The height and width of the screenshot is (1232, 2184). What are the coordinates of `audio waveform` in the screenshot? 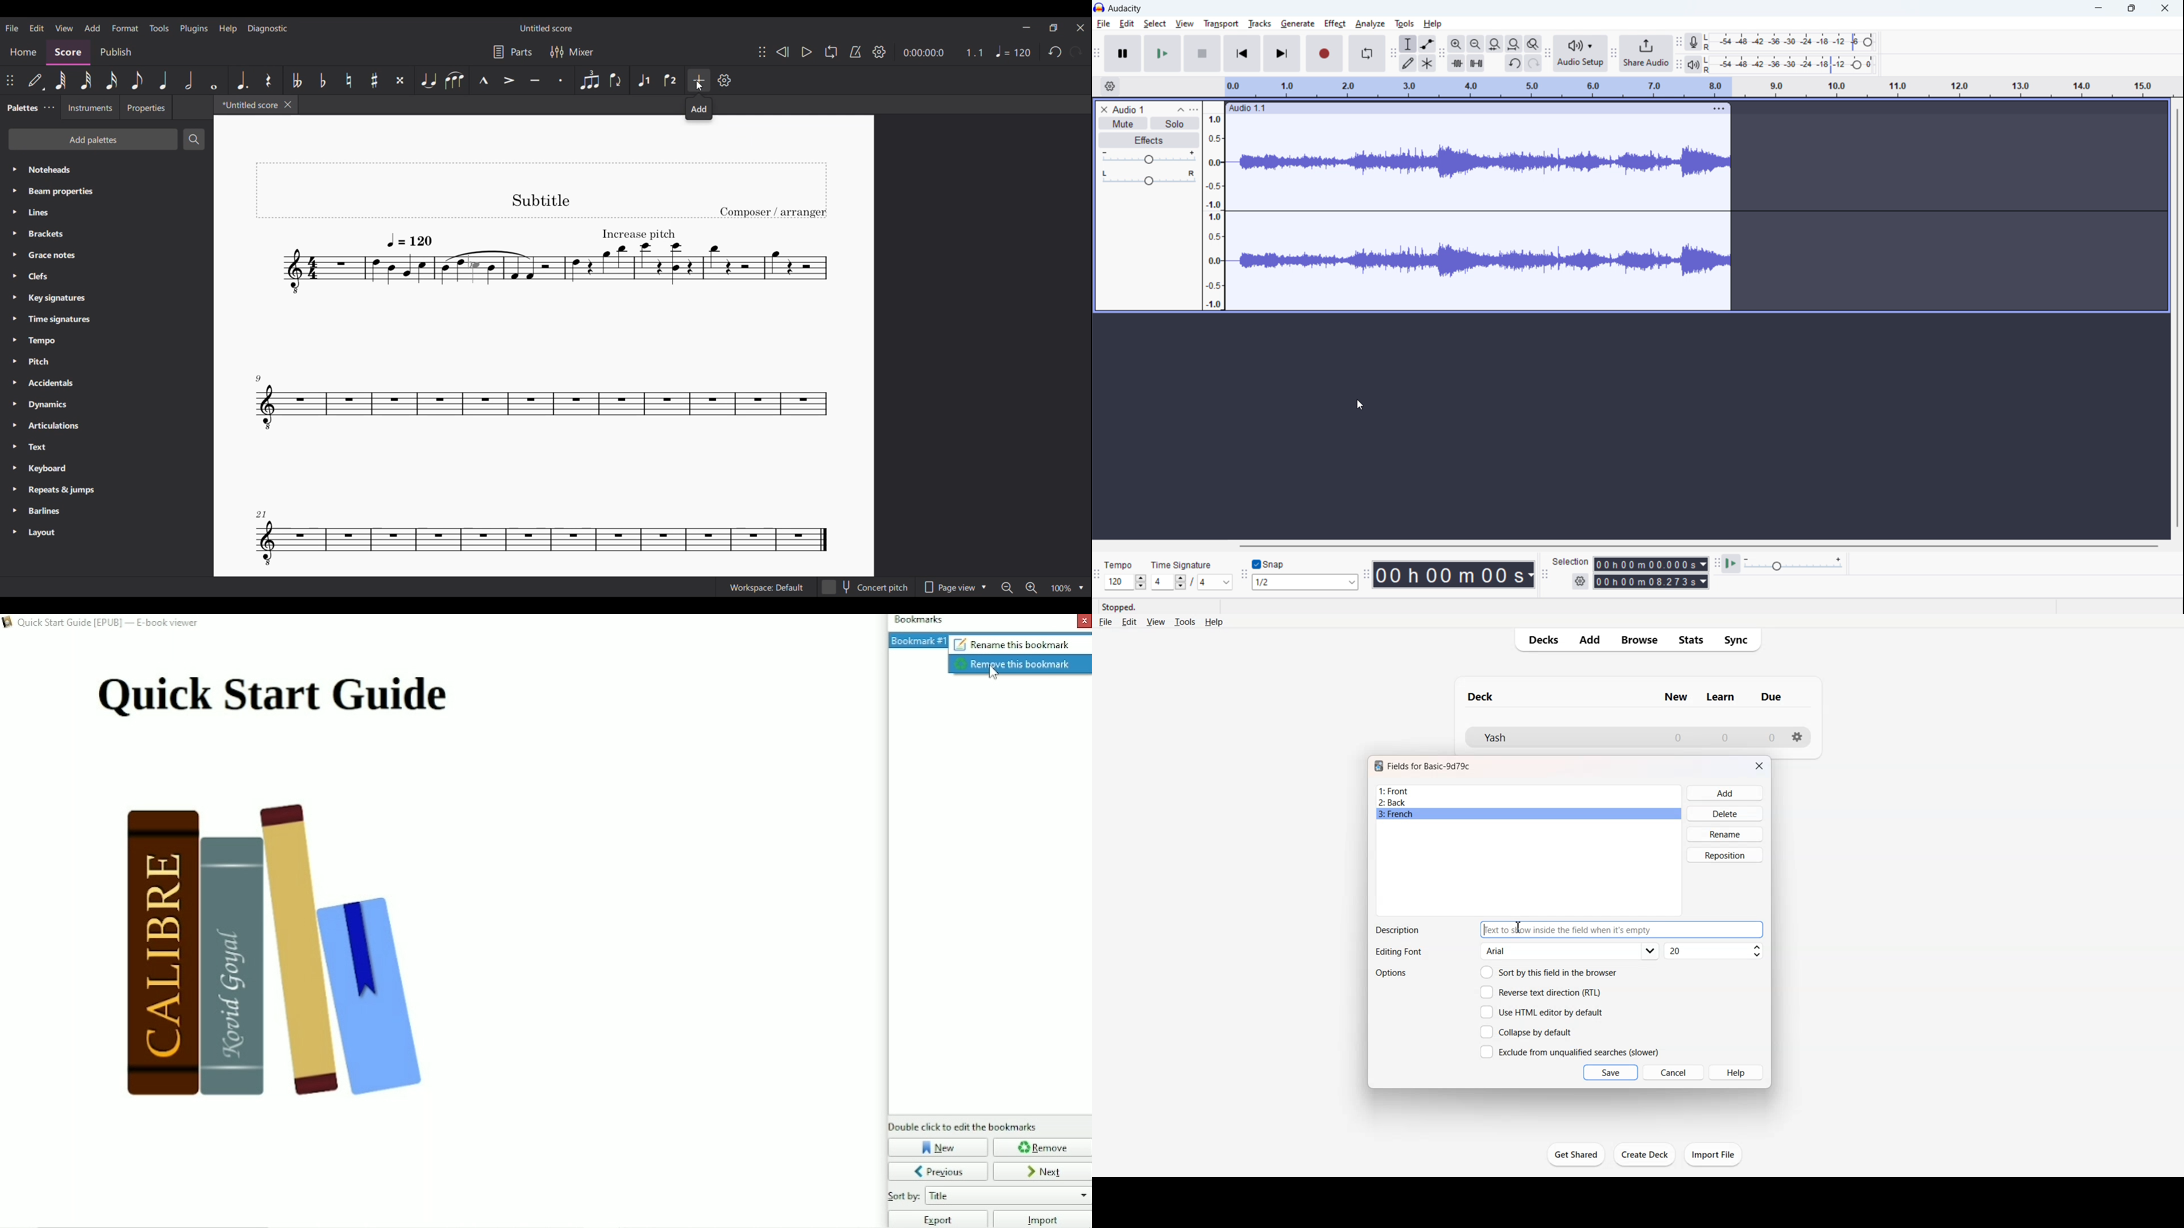 It's located at (1479, 211).